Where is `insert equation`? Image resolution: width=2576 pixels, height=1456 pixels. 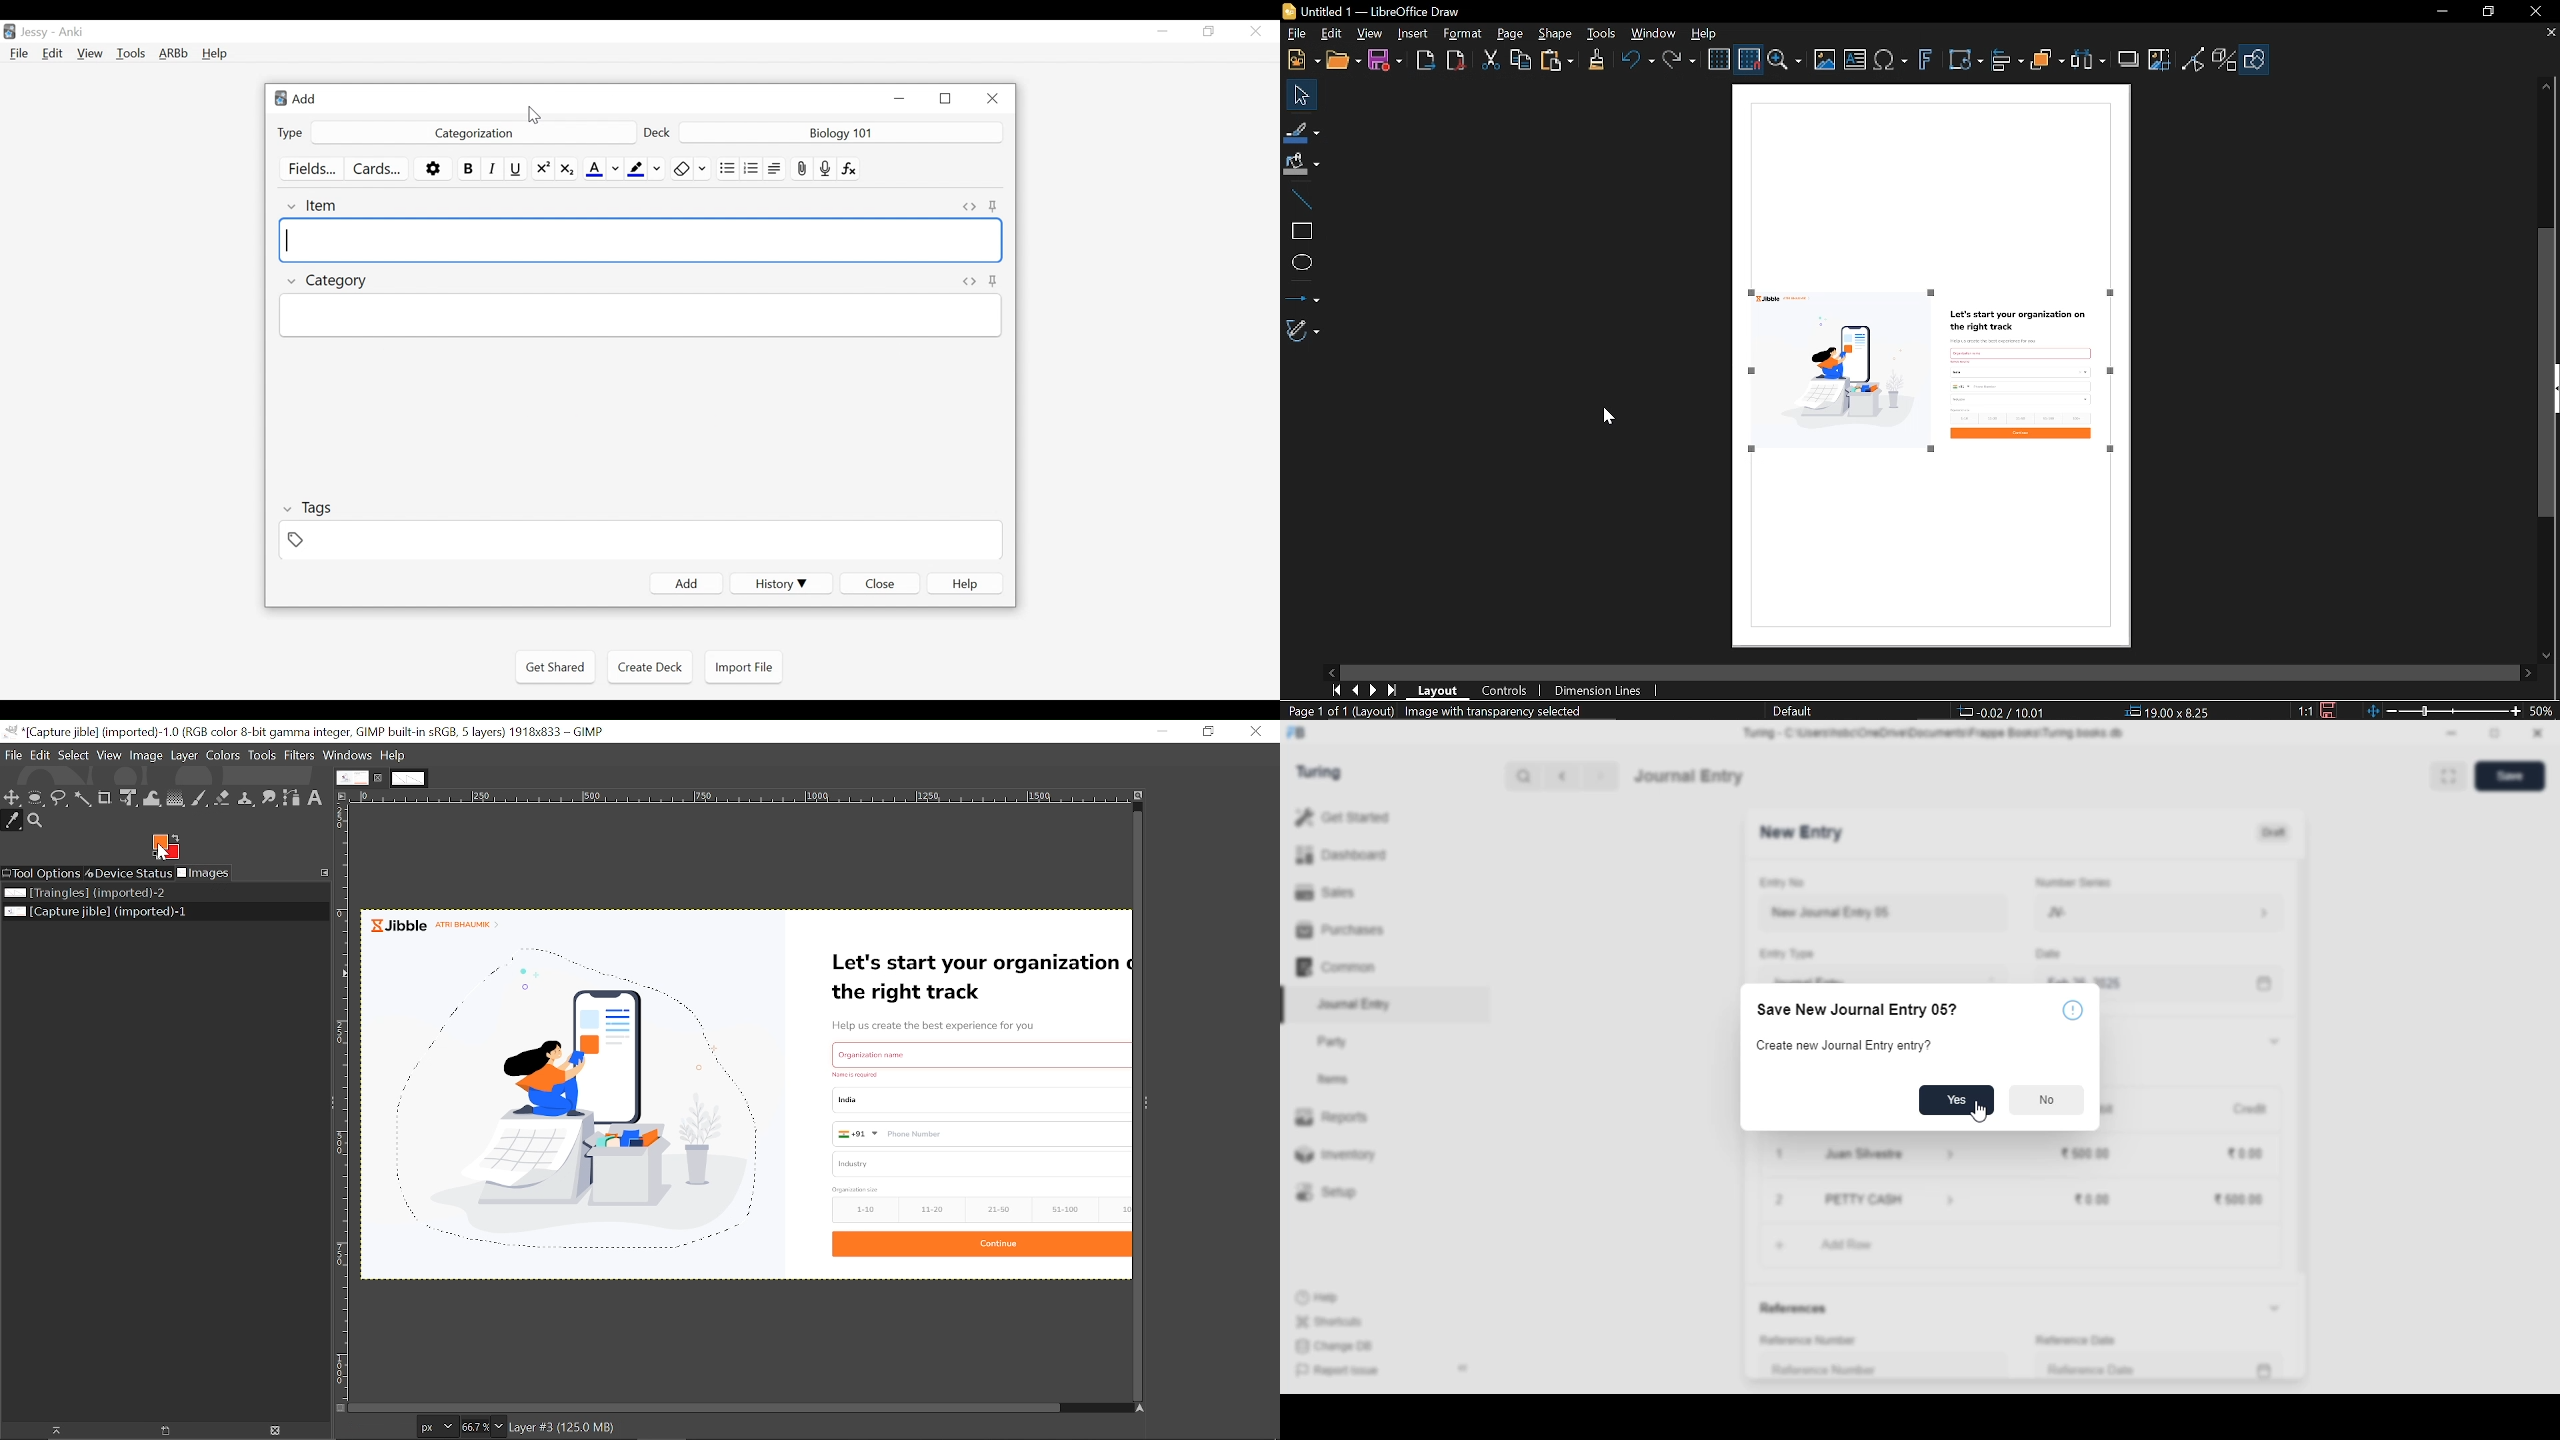 insert equation is located at coordinates (1891, 63).